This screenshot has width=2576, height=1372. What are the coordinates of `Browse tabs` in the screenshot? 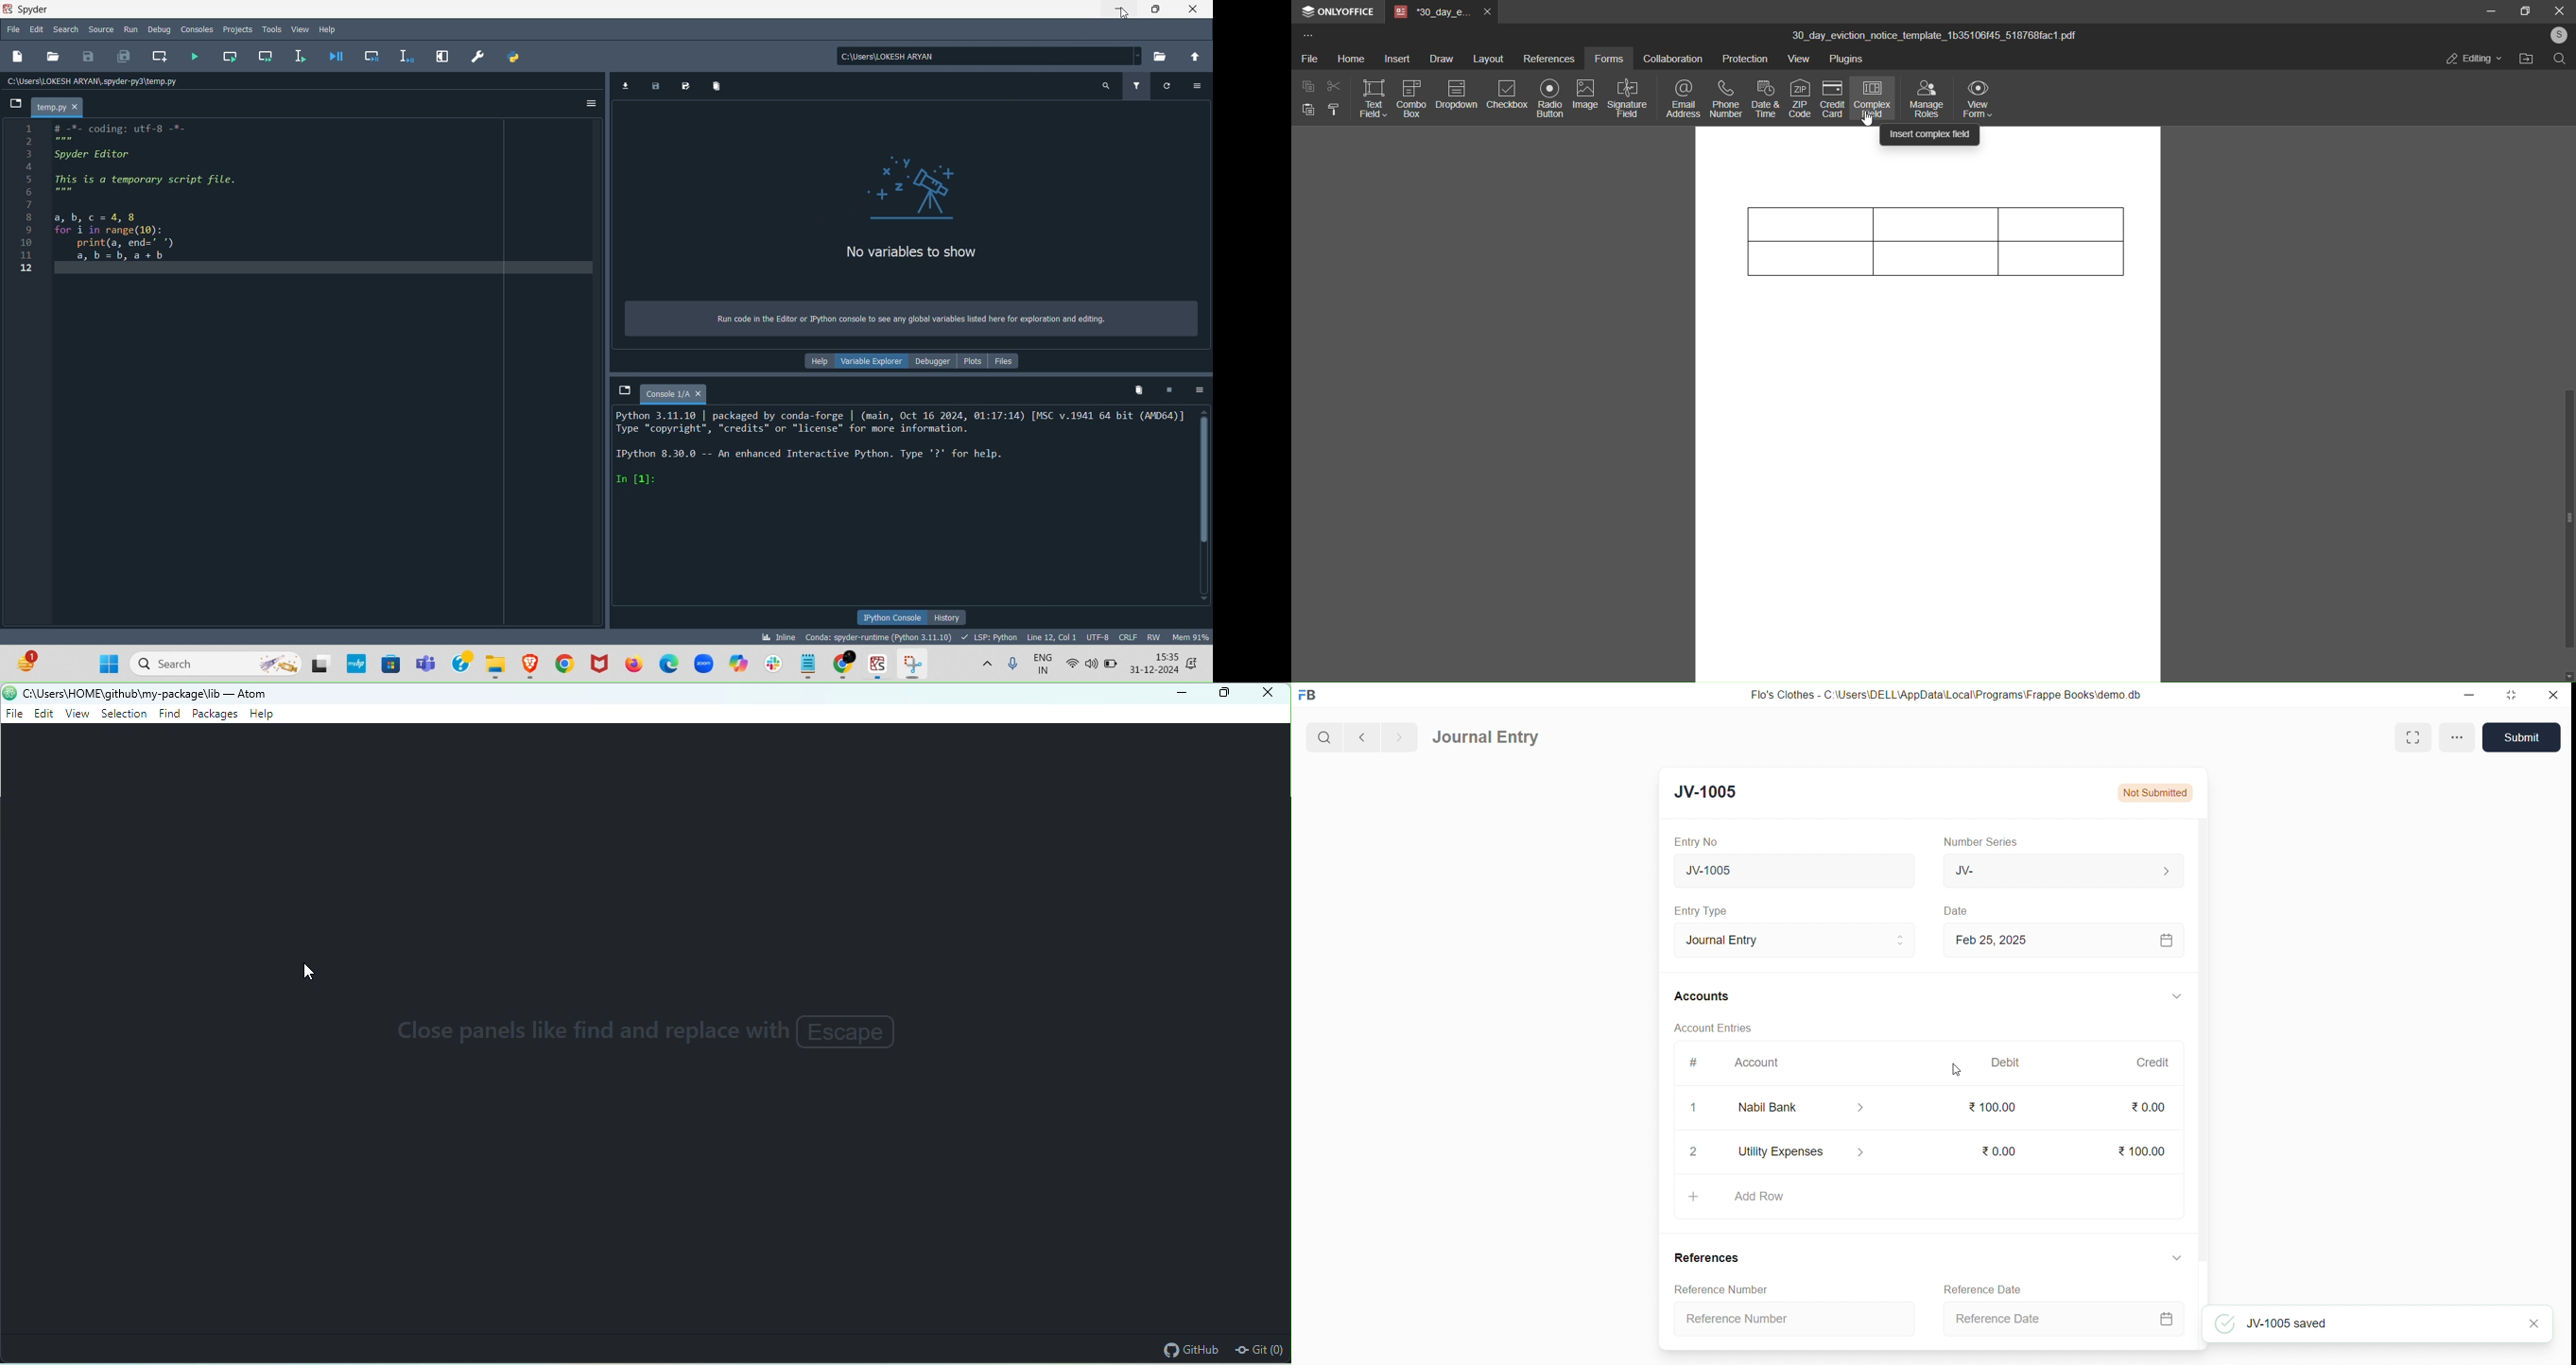 It's located at (13, 102).